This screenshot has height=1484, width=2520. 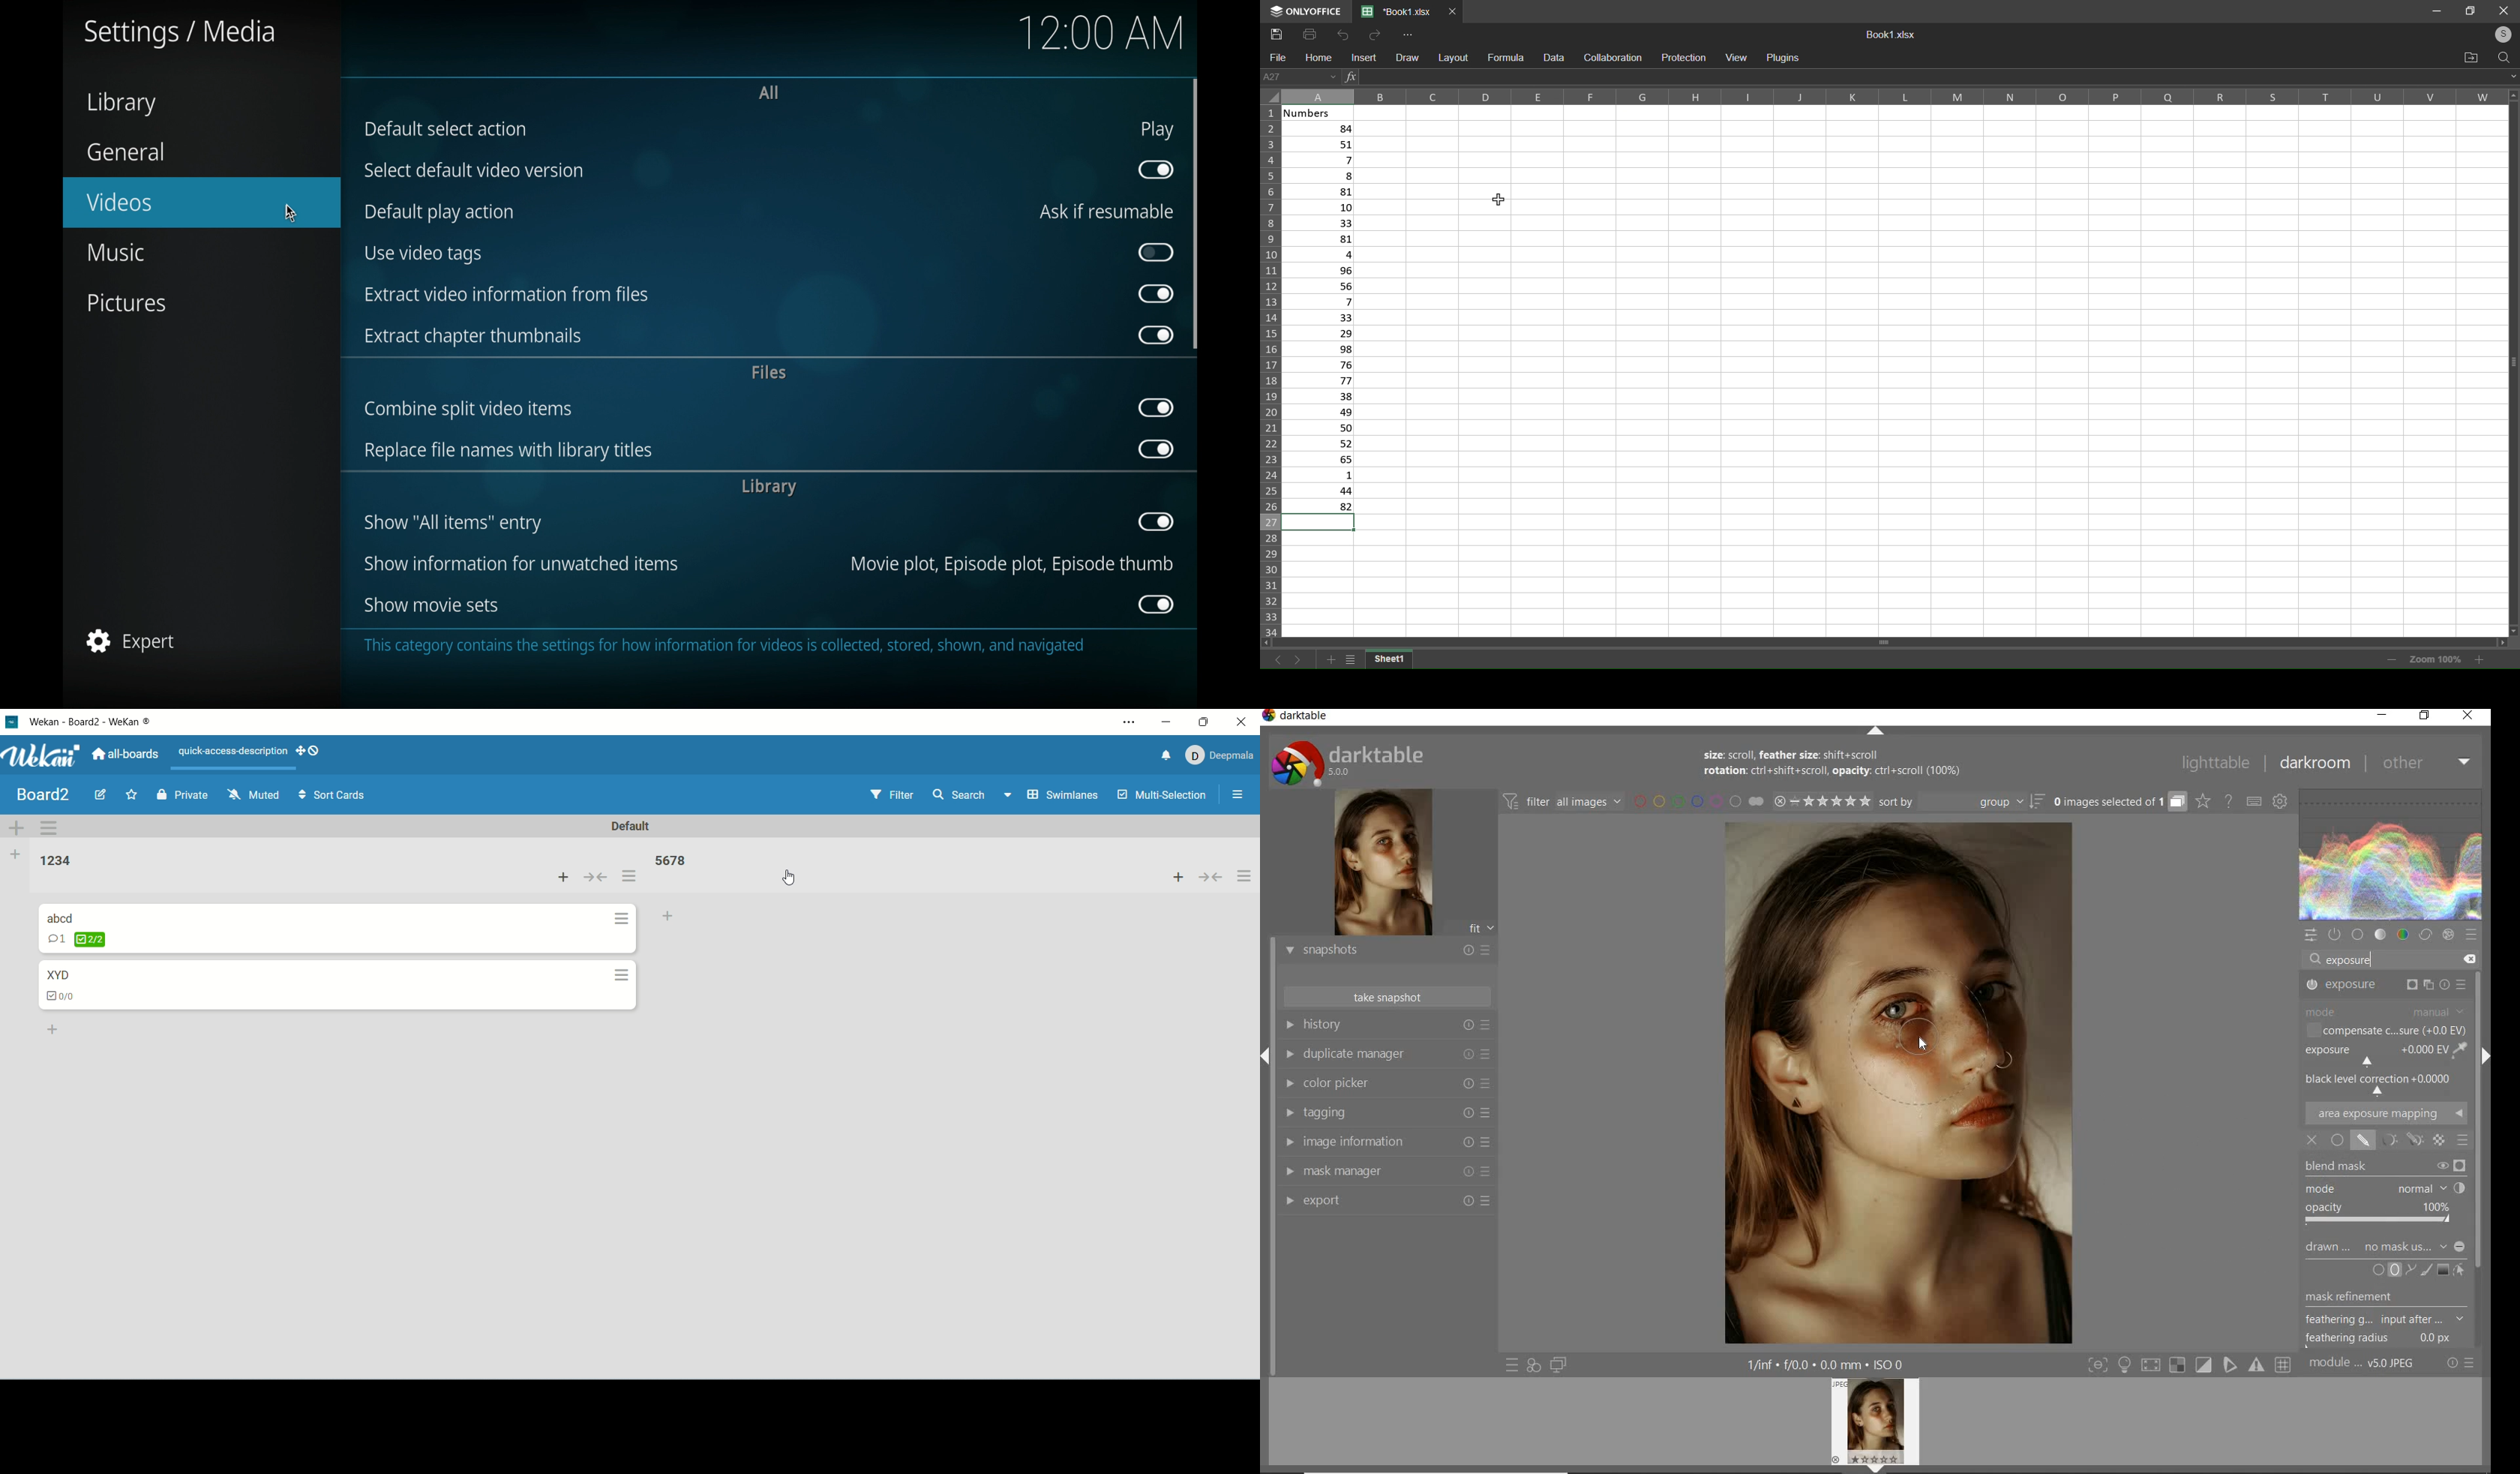 What do you see at coordinates (2404, 934) in the screenshot?
I see `color` at bounding box center [2404, 934].